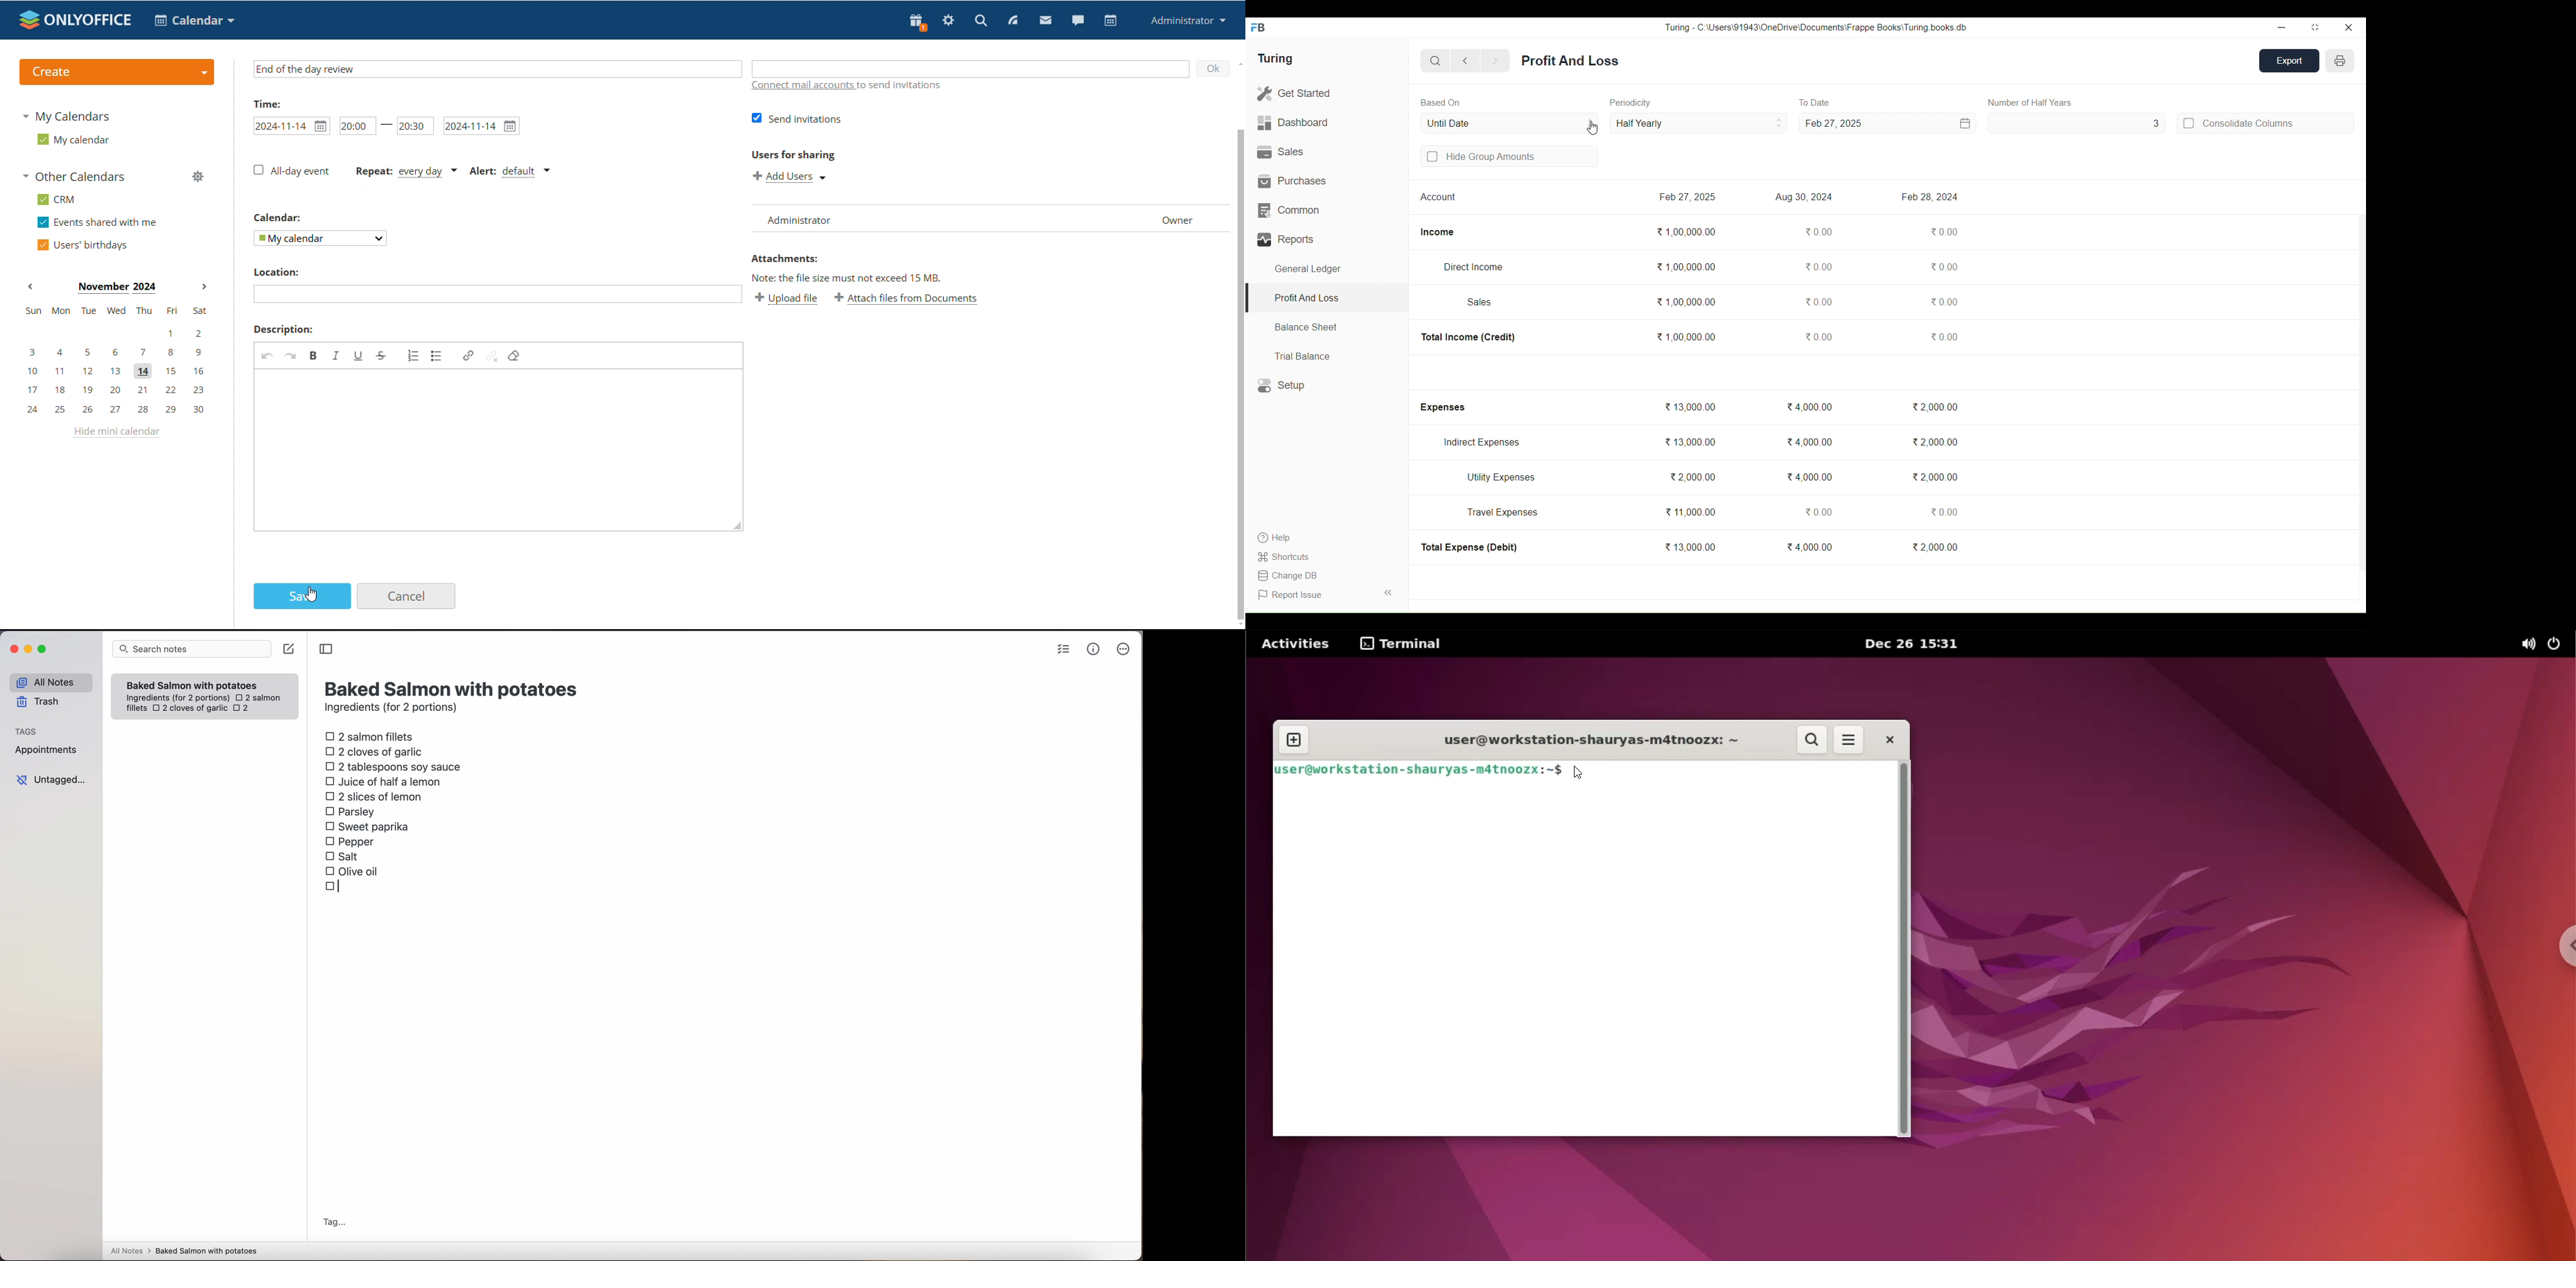 This screenshot has height=1288, width=2576. Describe the element at coordinates (1480, 302) in the screenshot. I see `Sales` at that location.